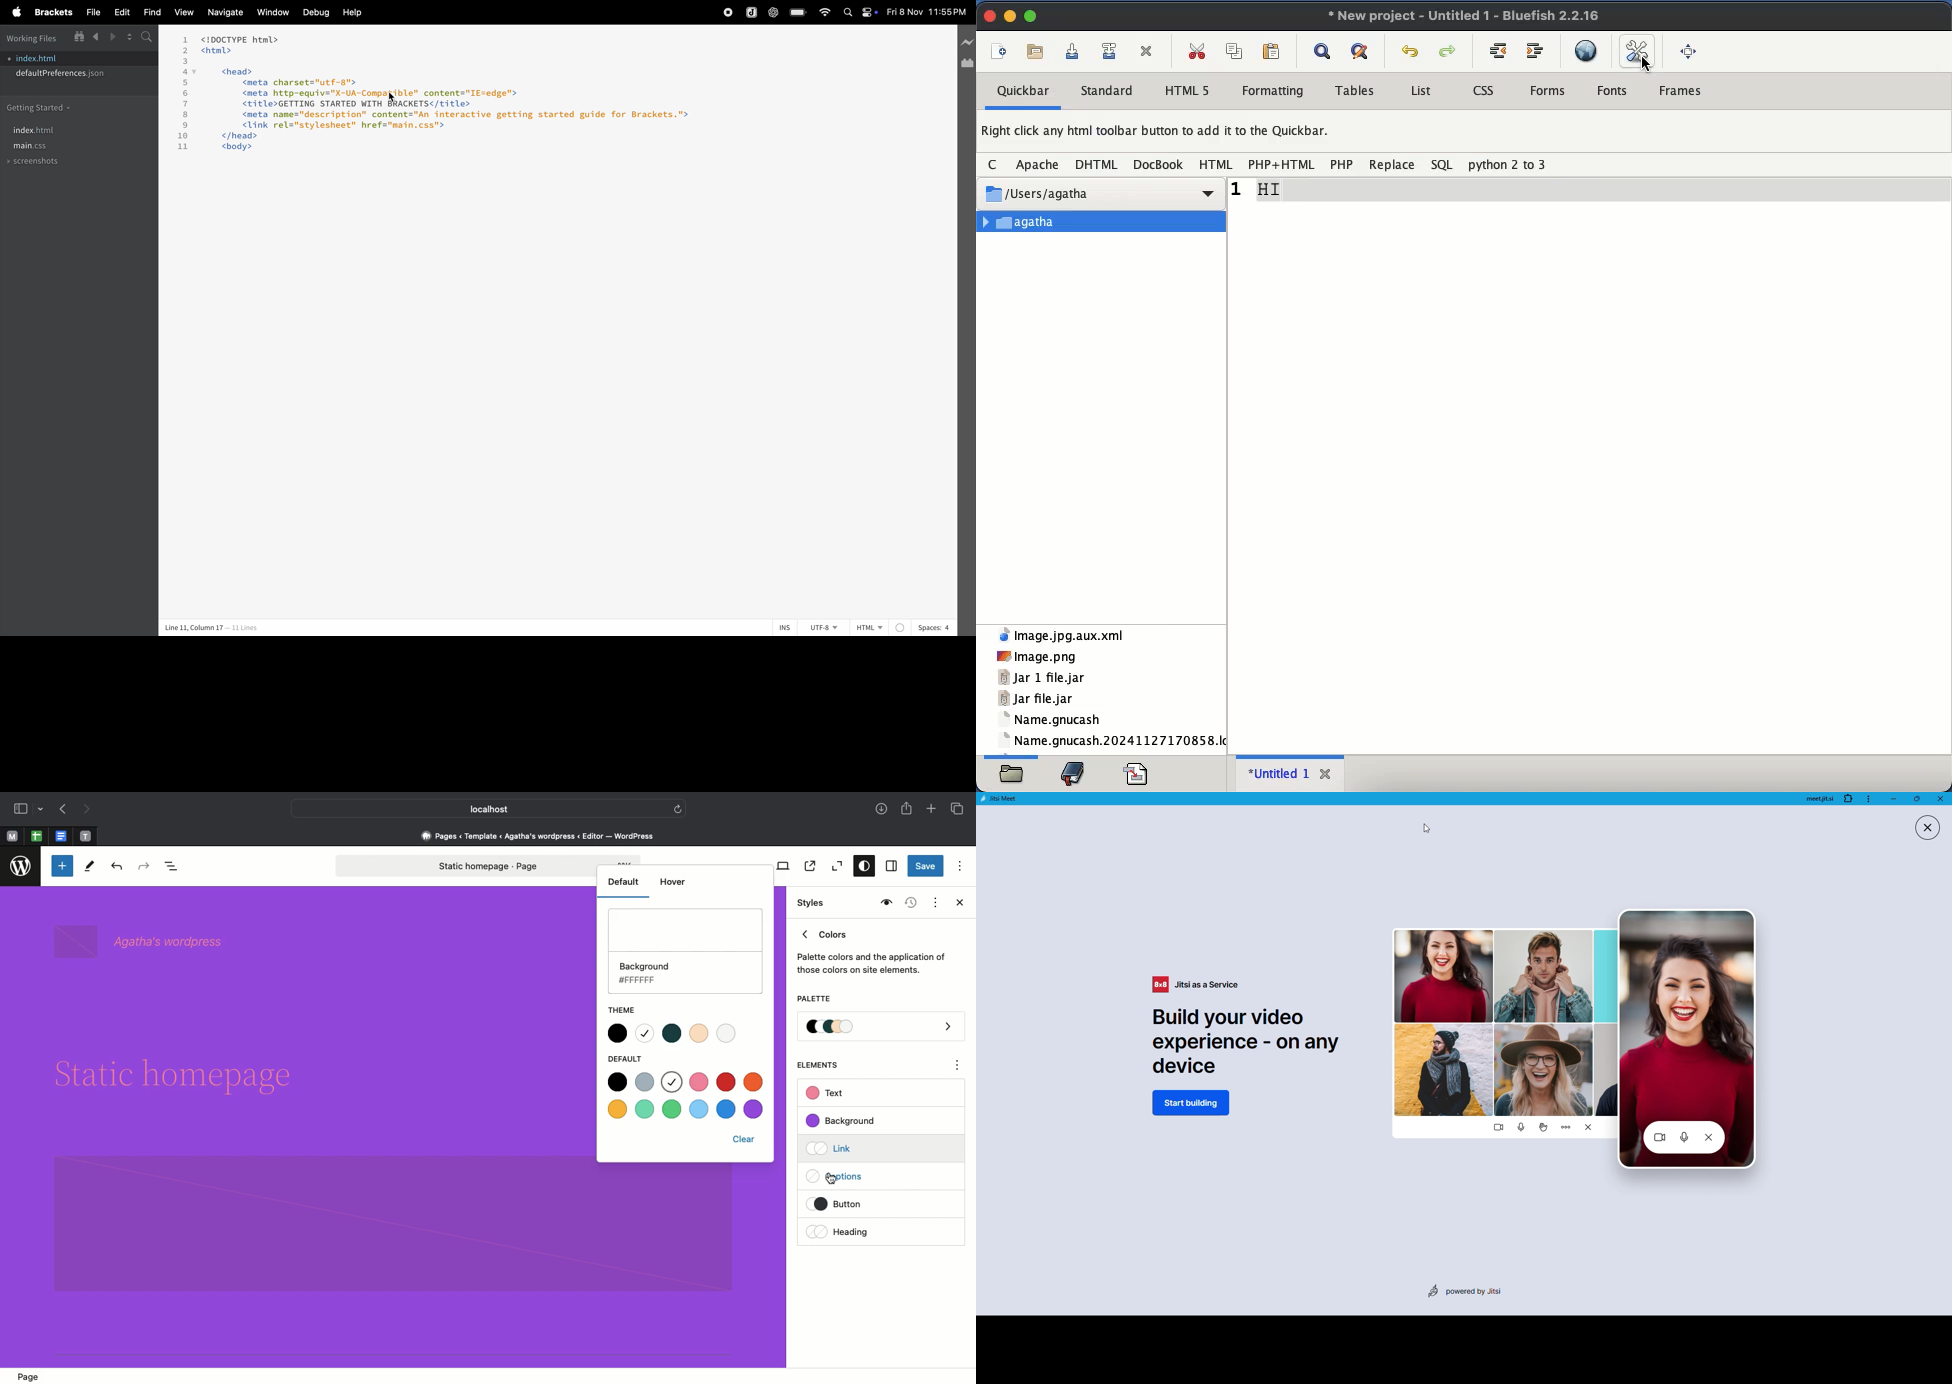 This screenshot has height=1400, width=1960. What do you see at coordinates (94, 37) in the screenshot?
I see `backward` at bounding box center [94, 37].